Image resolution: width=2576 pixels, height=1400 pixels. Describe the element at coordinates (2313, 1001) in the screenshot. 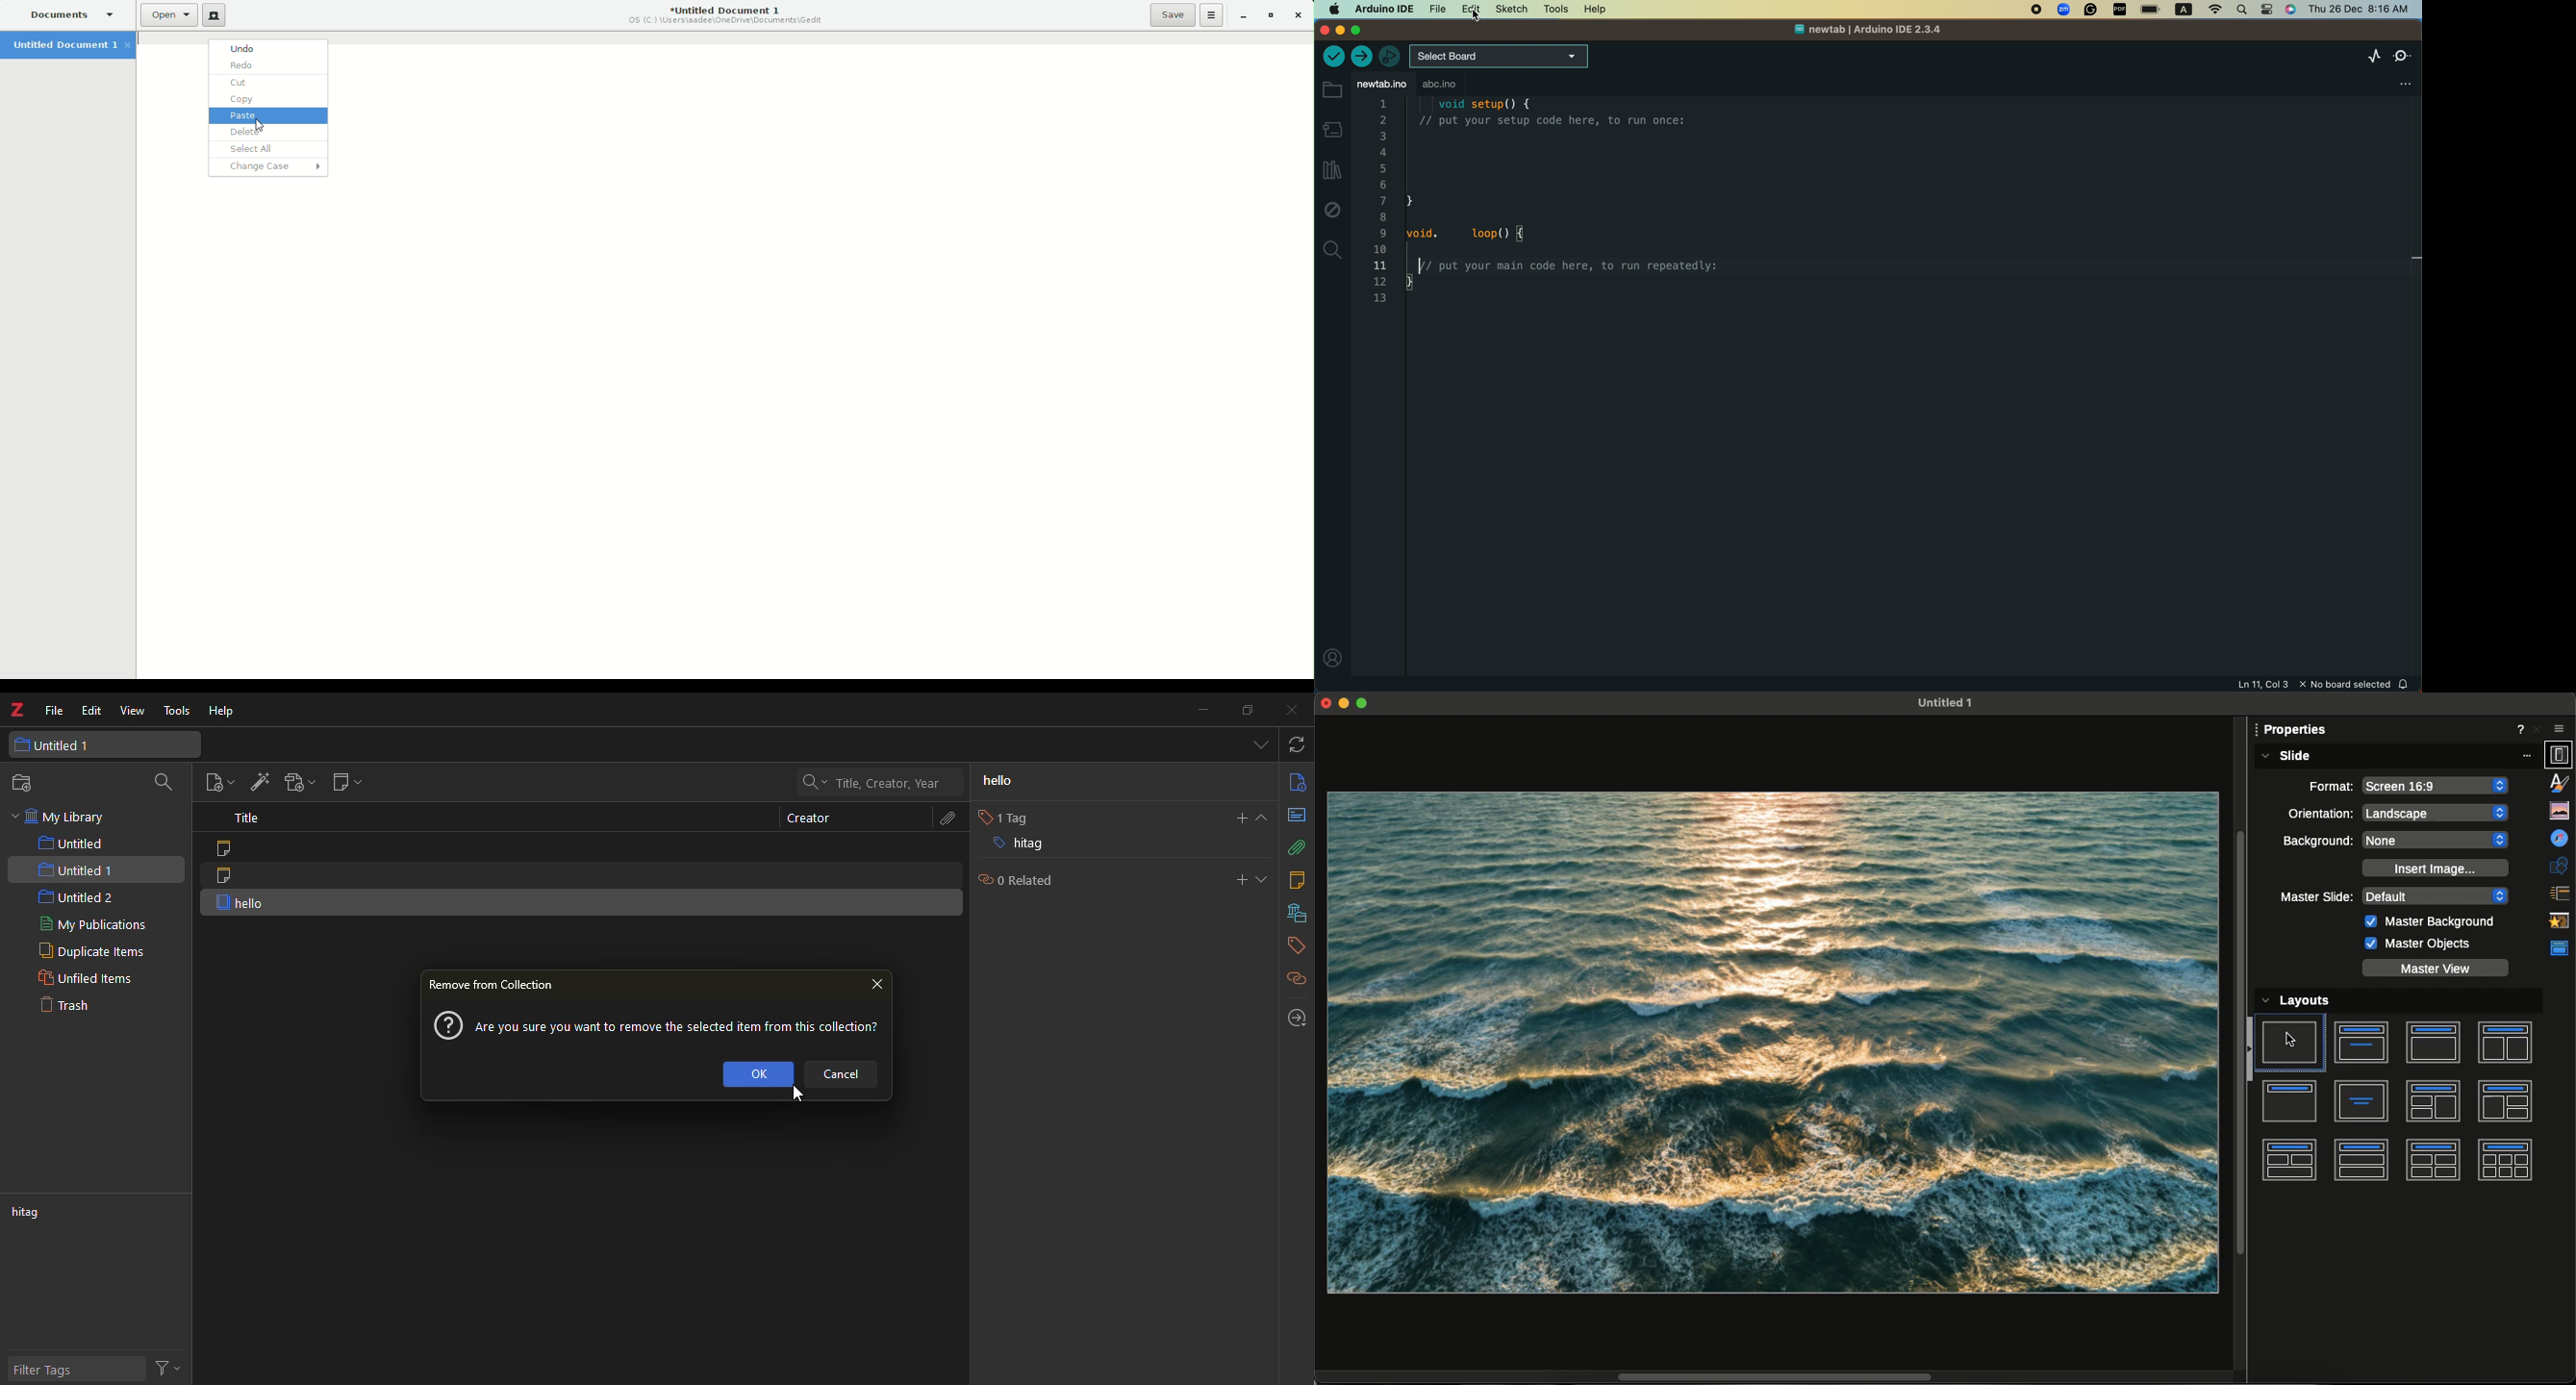

I see `Layouts` at that location.